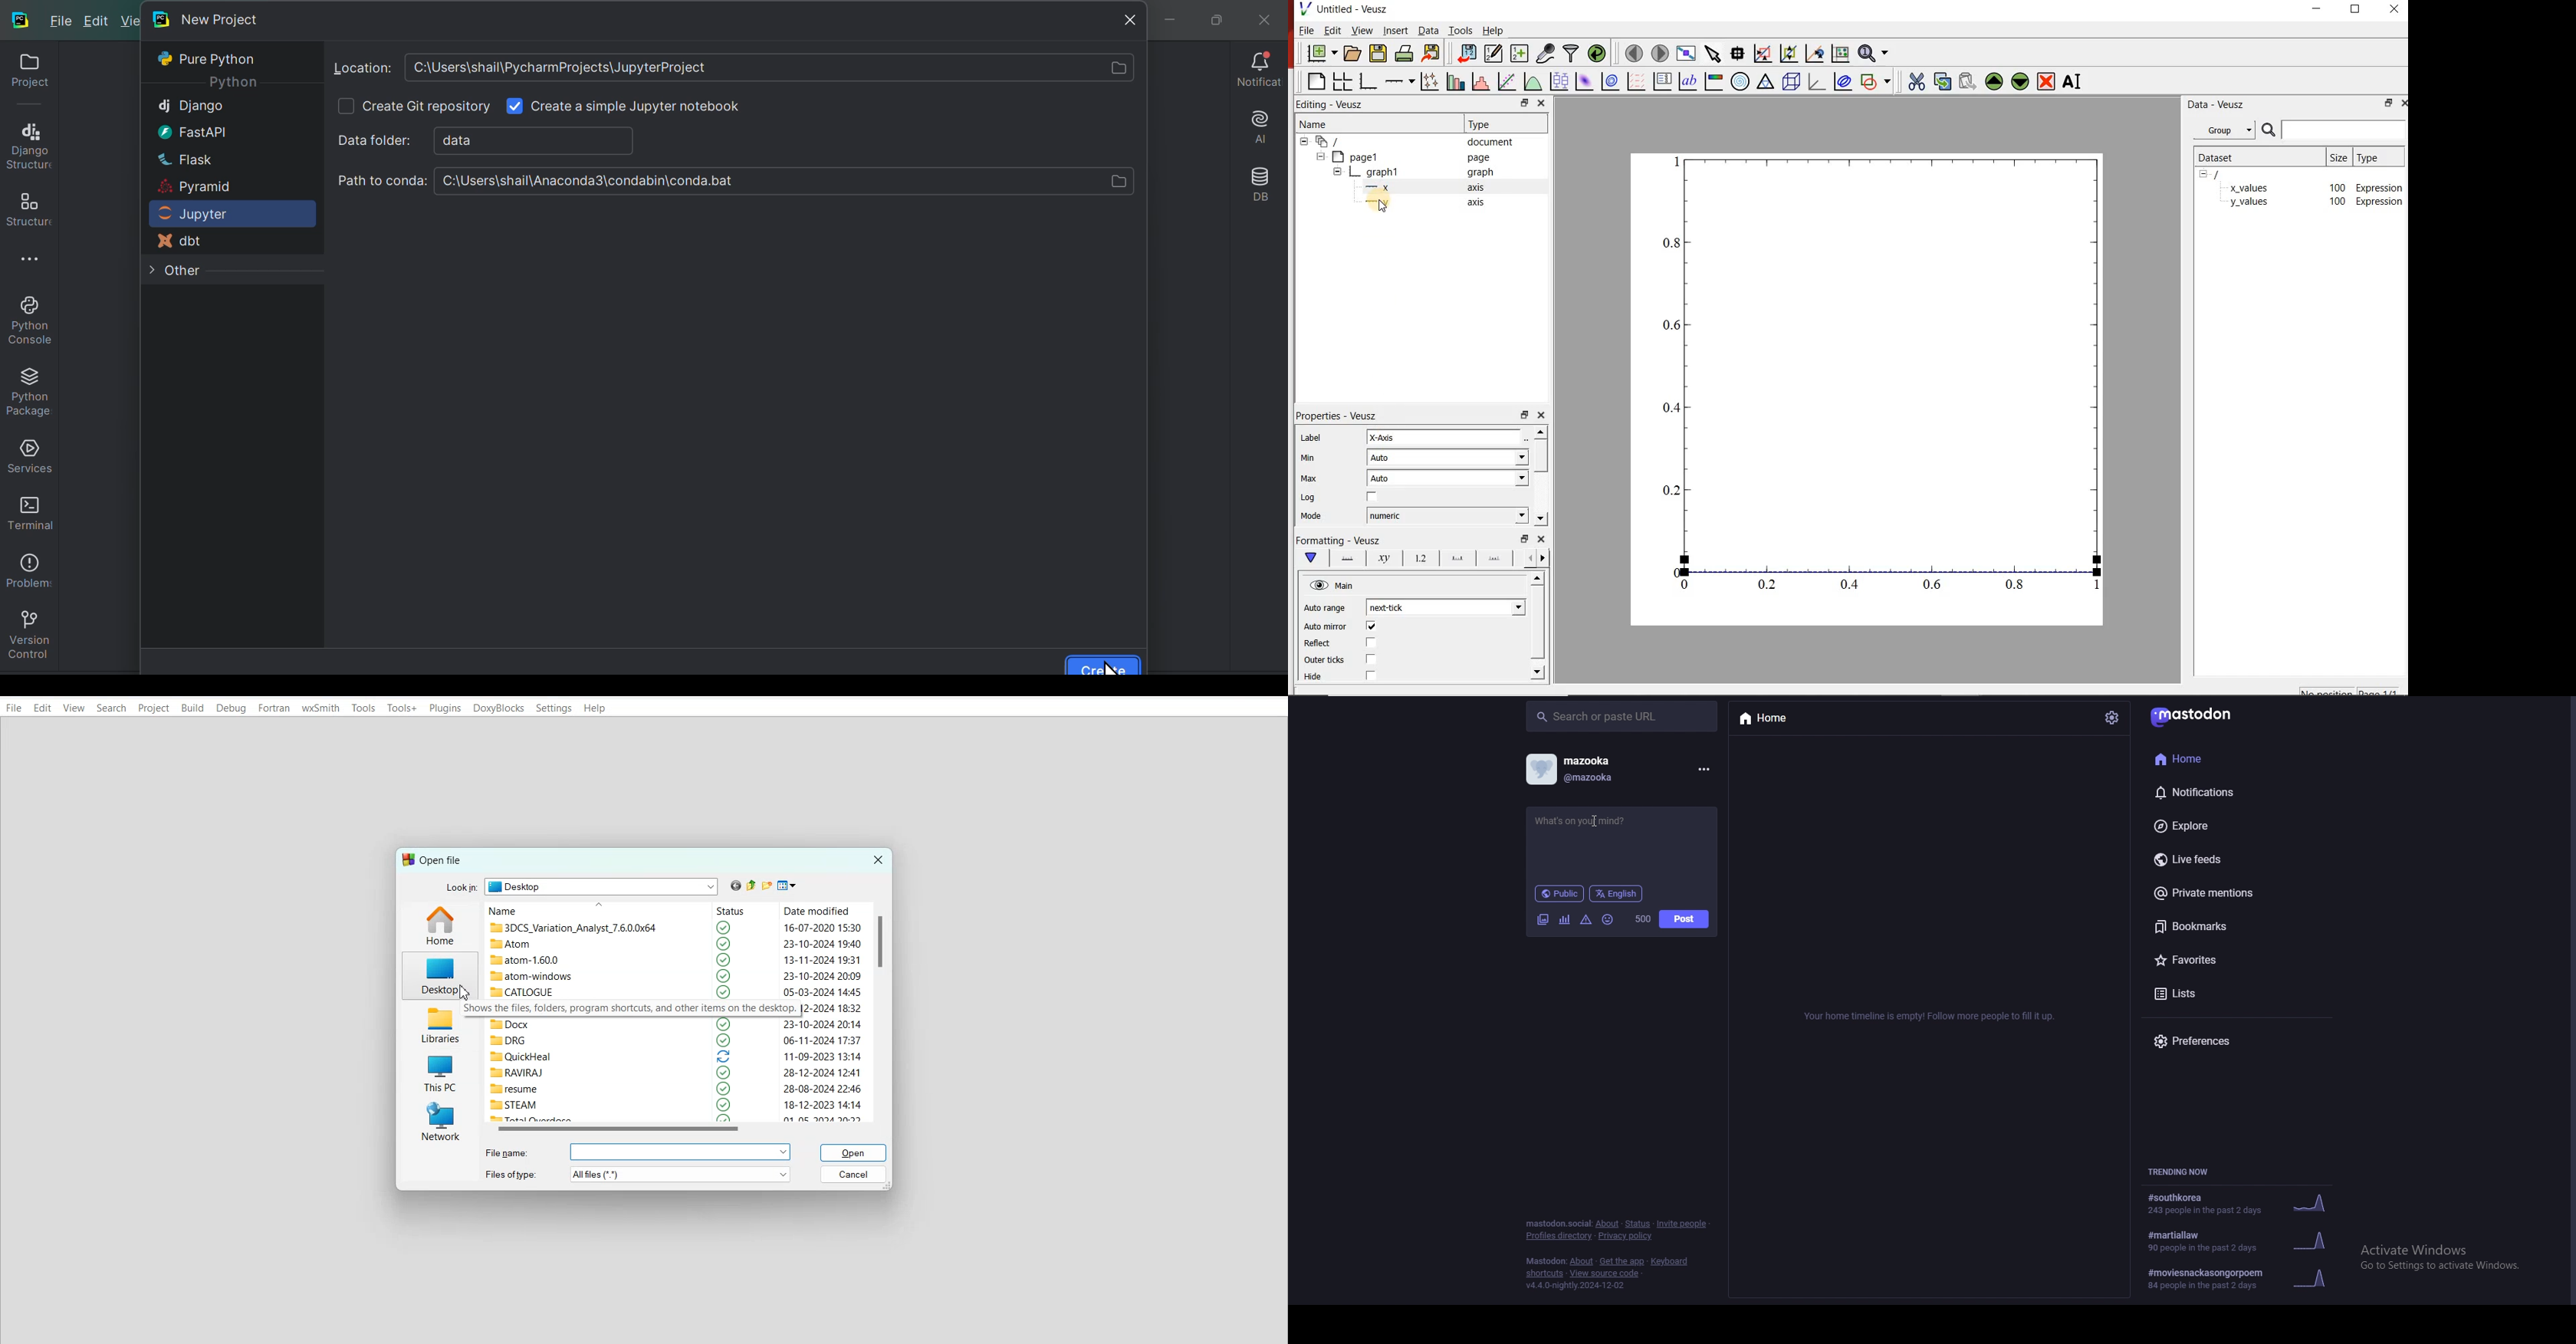 This screenshot has height=1344, width=2576. Describe the element at coordinates (1531, 80) in the screenshot. I see `plot a function` at that location.